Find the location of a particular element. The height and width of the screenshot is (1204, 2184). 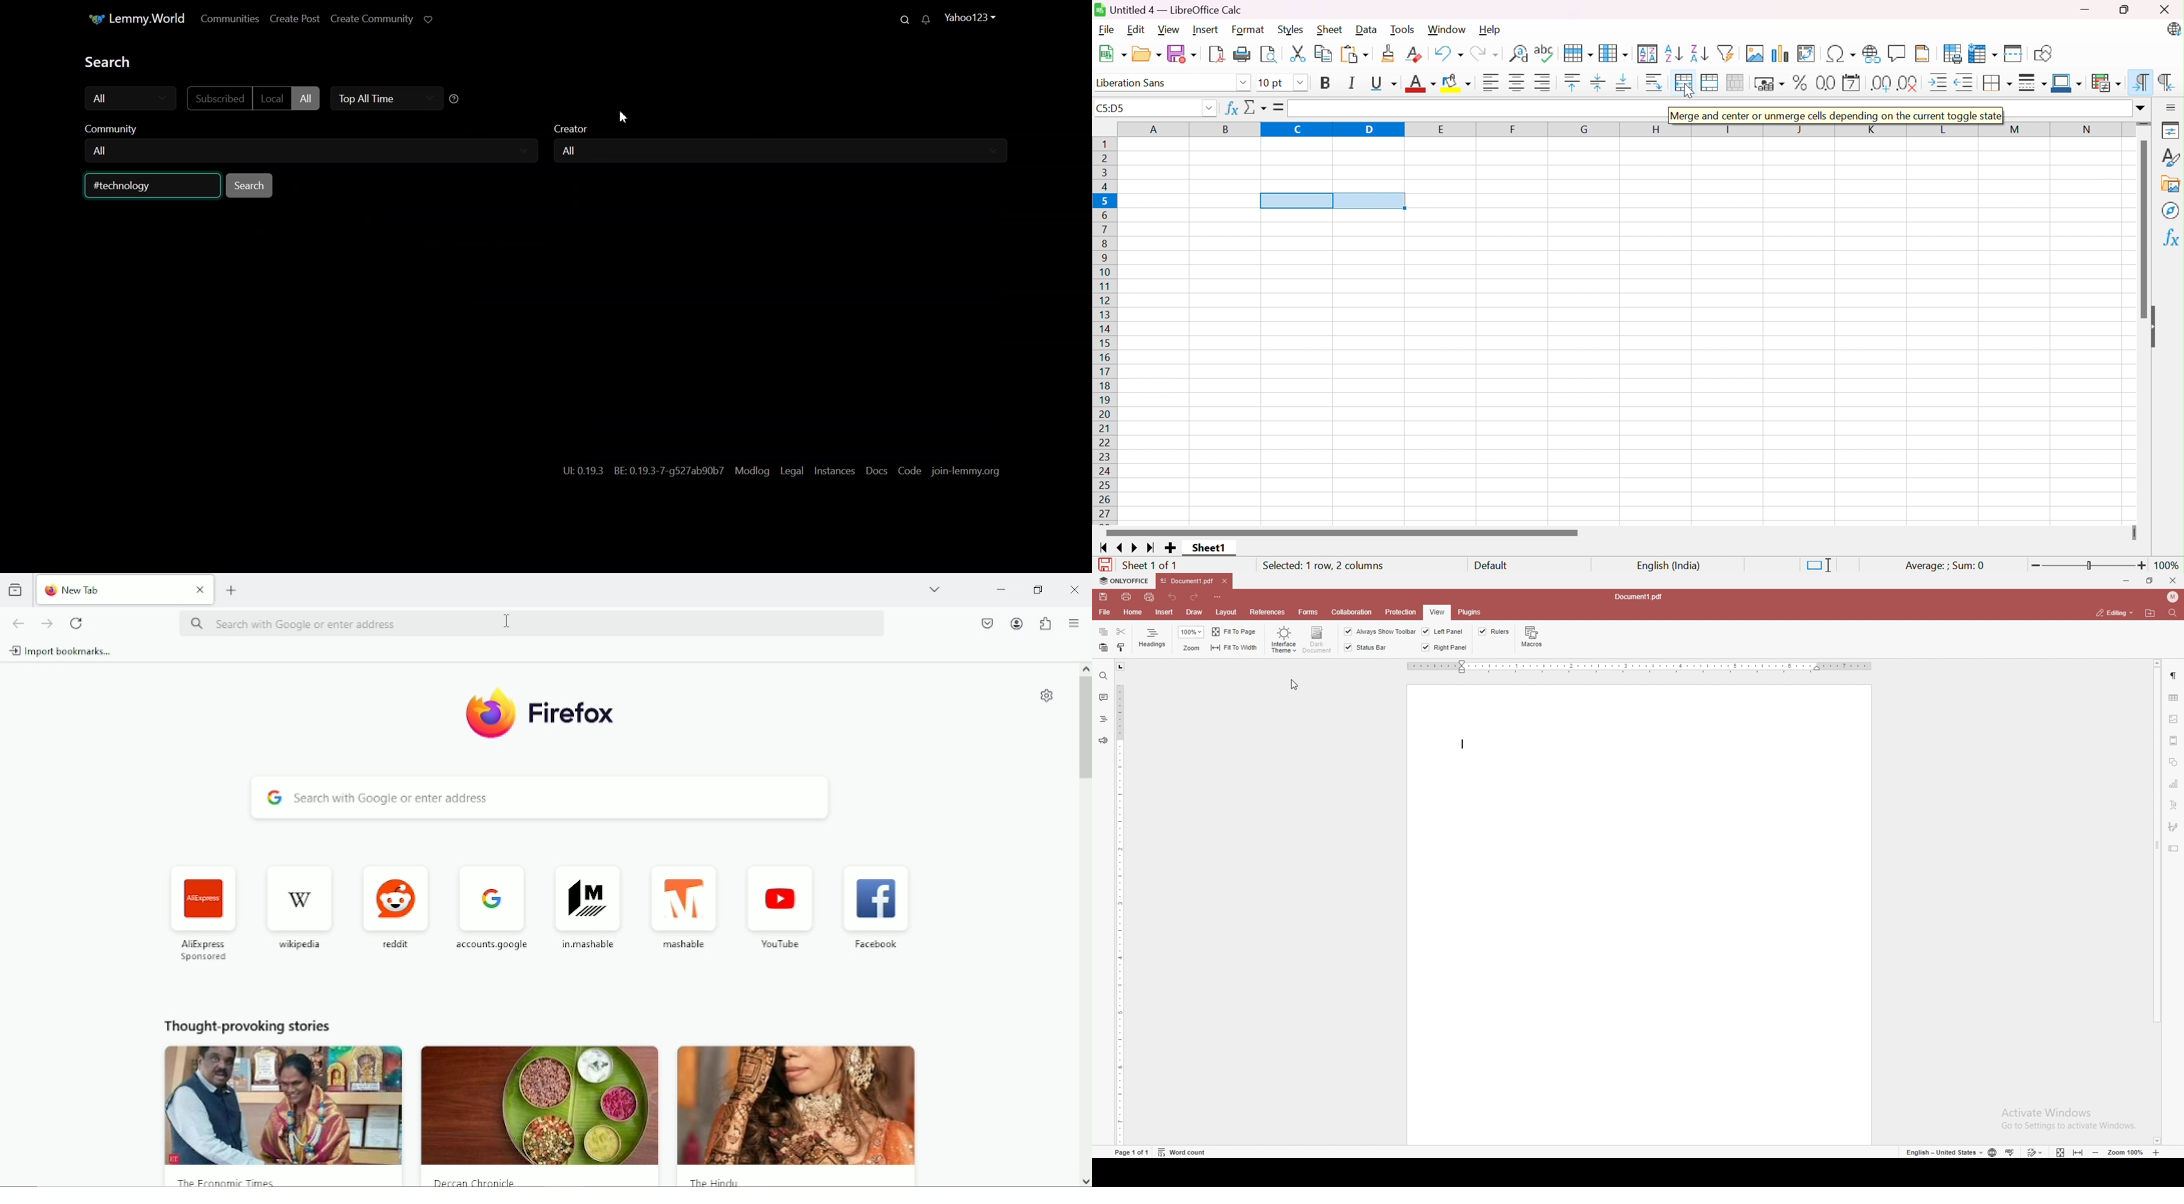

Insert Image is located at coordinates (1754, 54).